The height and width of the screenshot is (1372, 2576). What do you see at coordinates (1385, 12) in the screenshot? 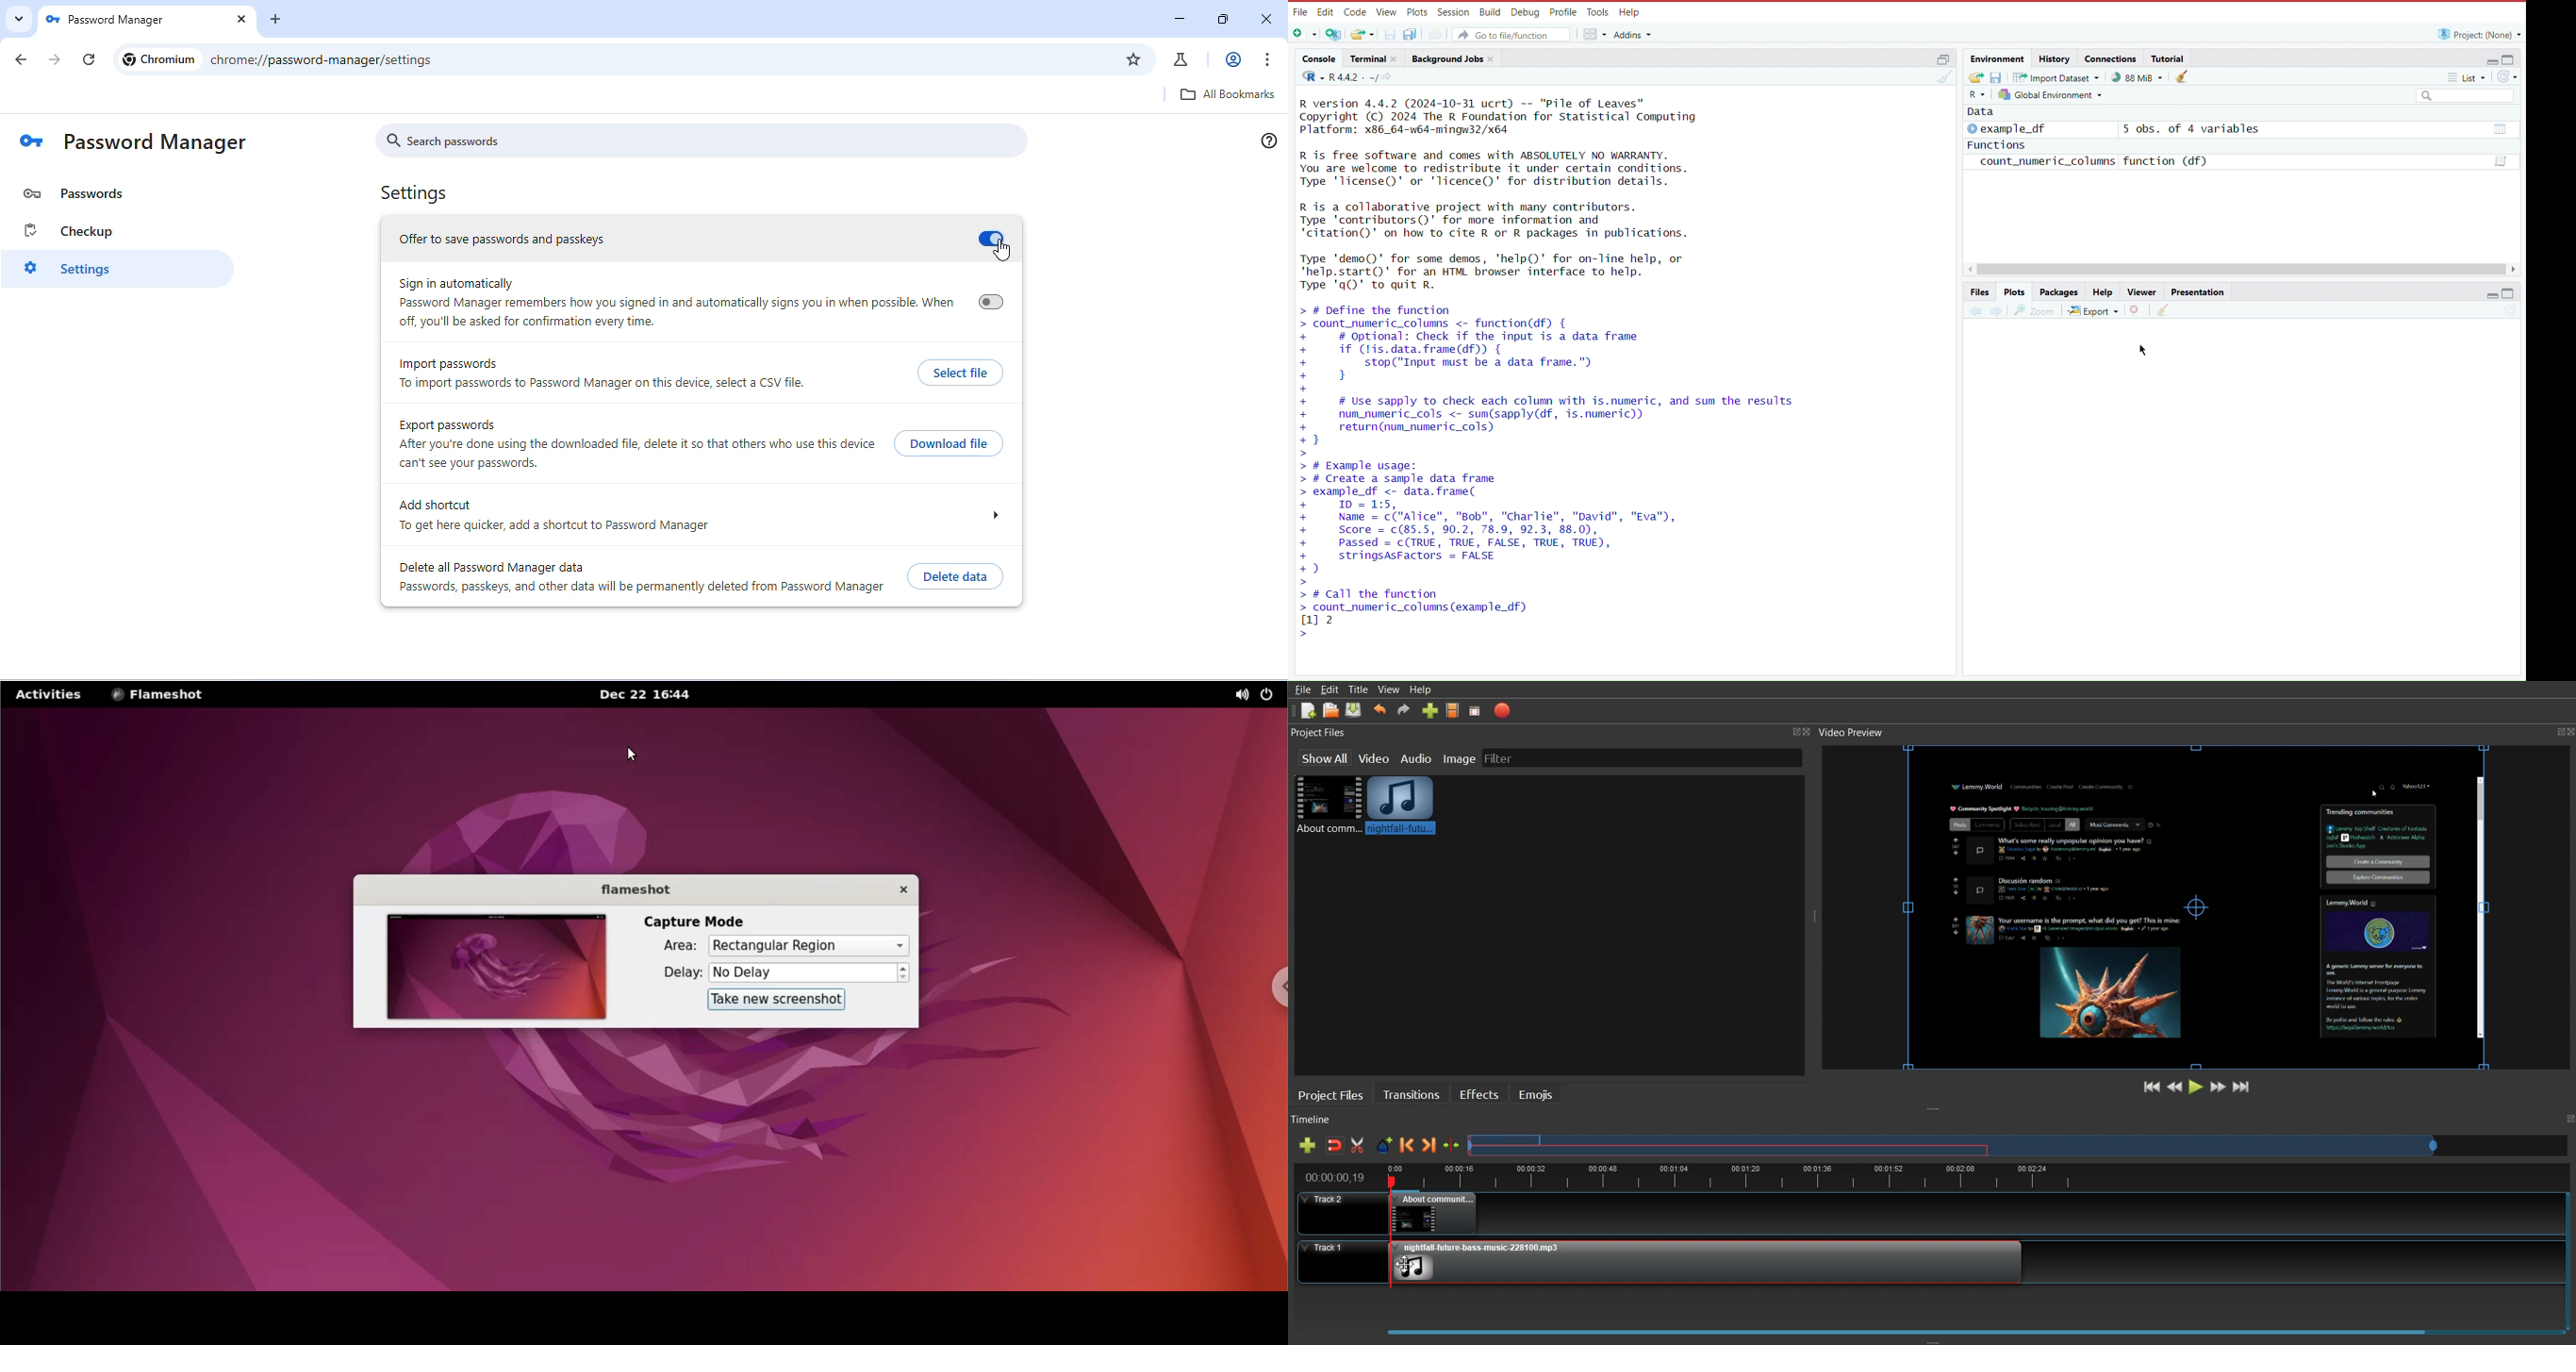
I see `View` at bounding box center [1385, 12].